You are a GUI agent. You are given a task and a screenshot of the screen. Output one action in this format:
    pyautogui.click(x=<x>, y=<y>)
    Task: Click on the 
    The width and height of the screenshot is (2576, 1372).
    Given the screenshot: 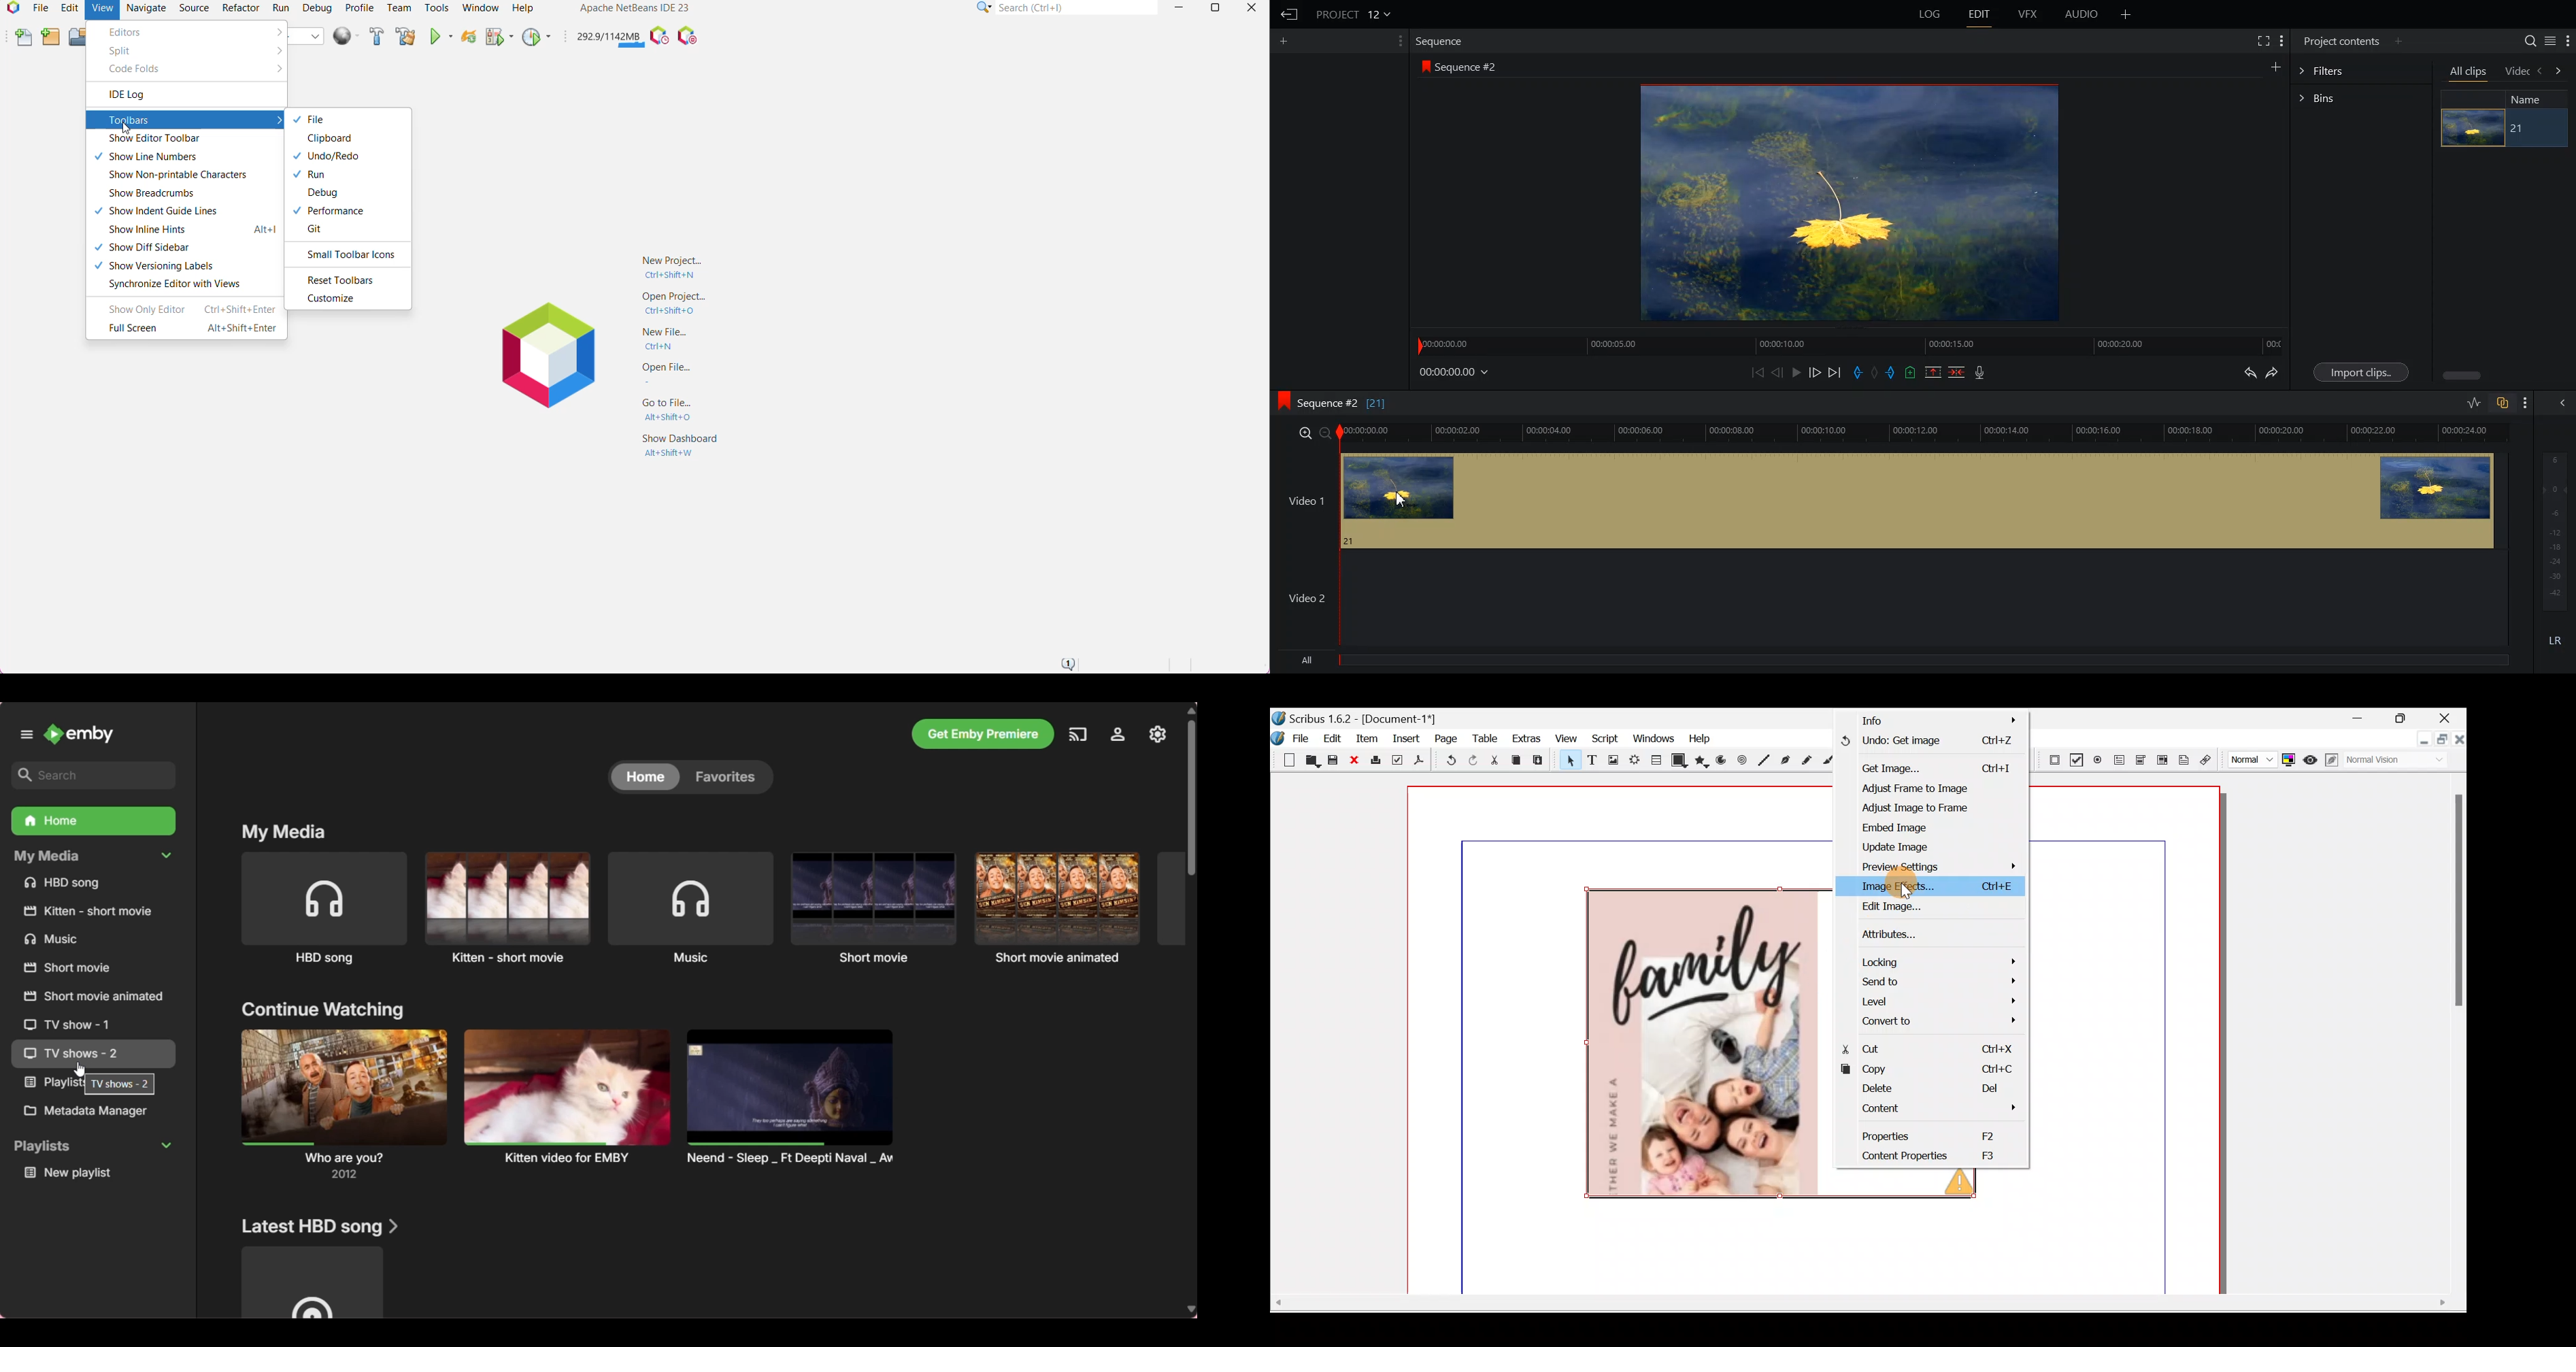 What is the action you would take?
    pyautogui.click(x=564, y=1102)
    